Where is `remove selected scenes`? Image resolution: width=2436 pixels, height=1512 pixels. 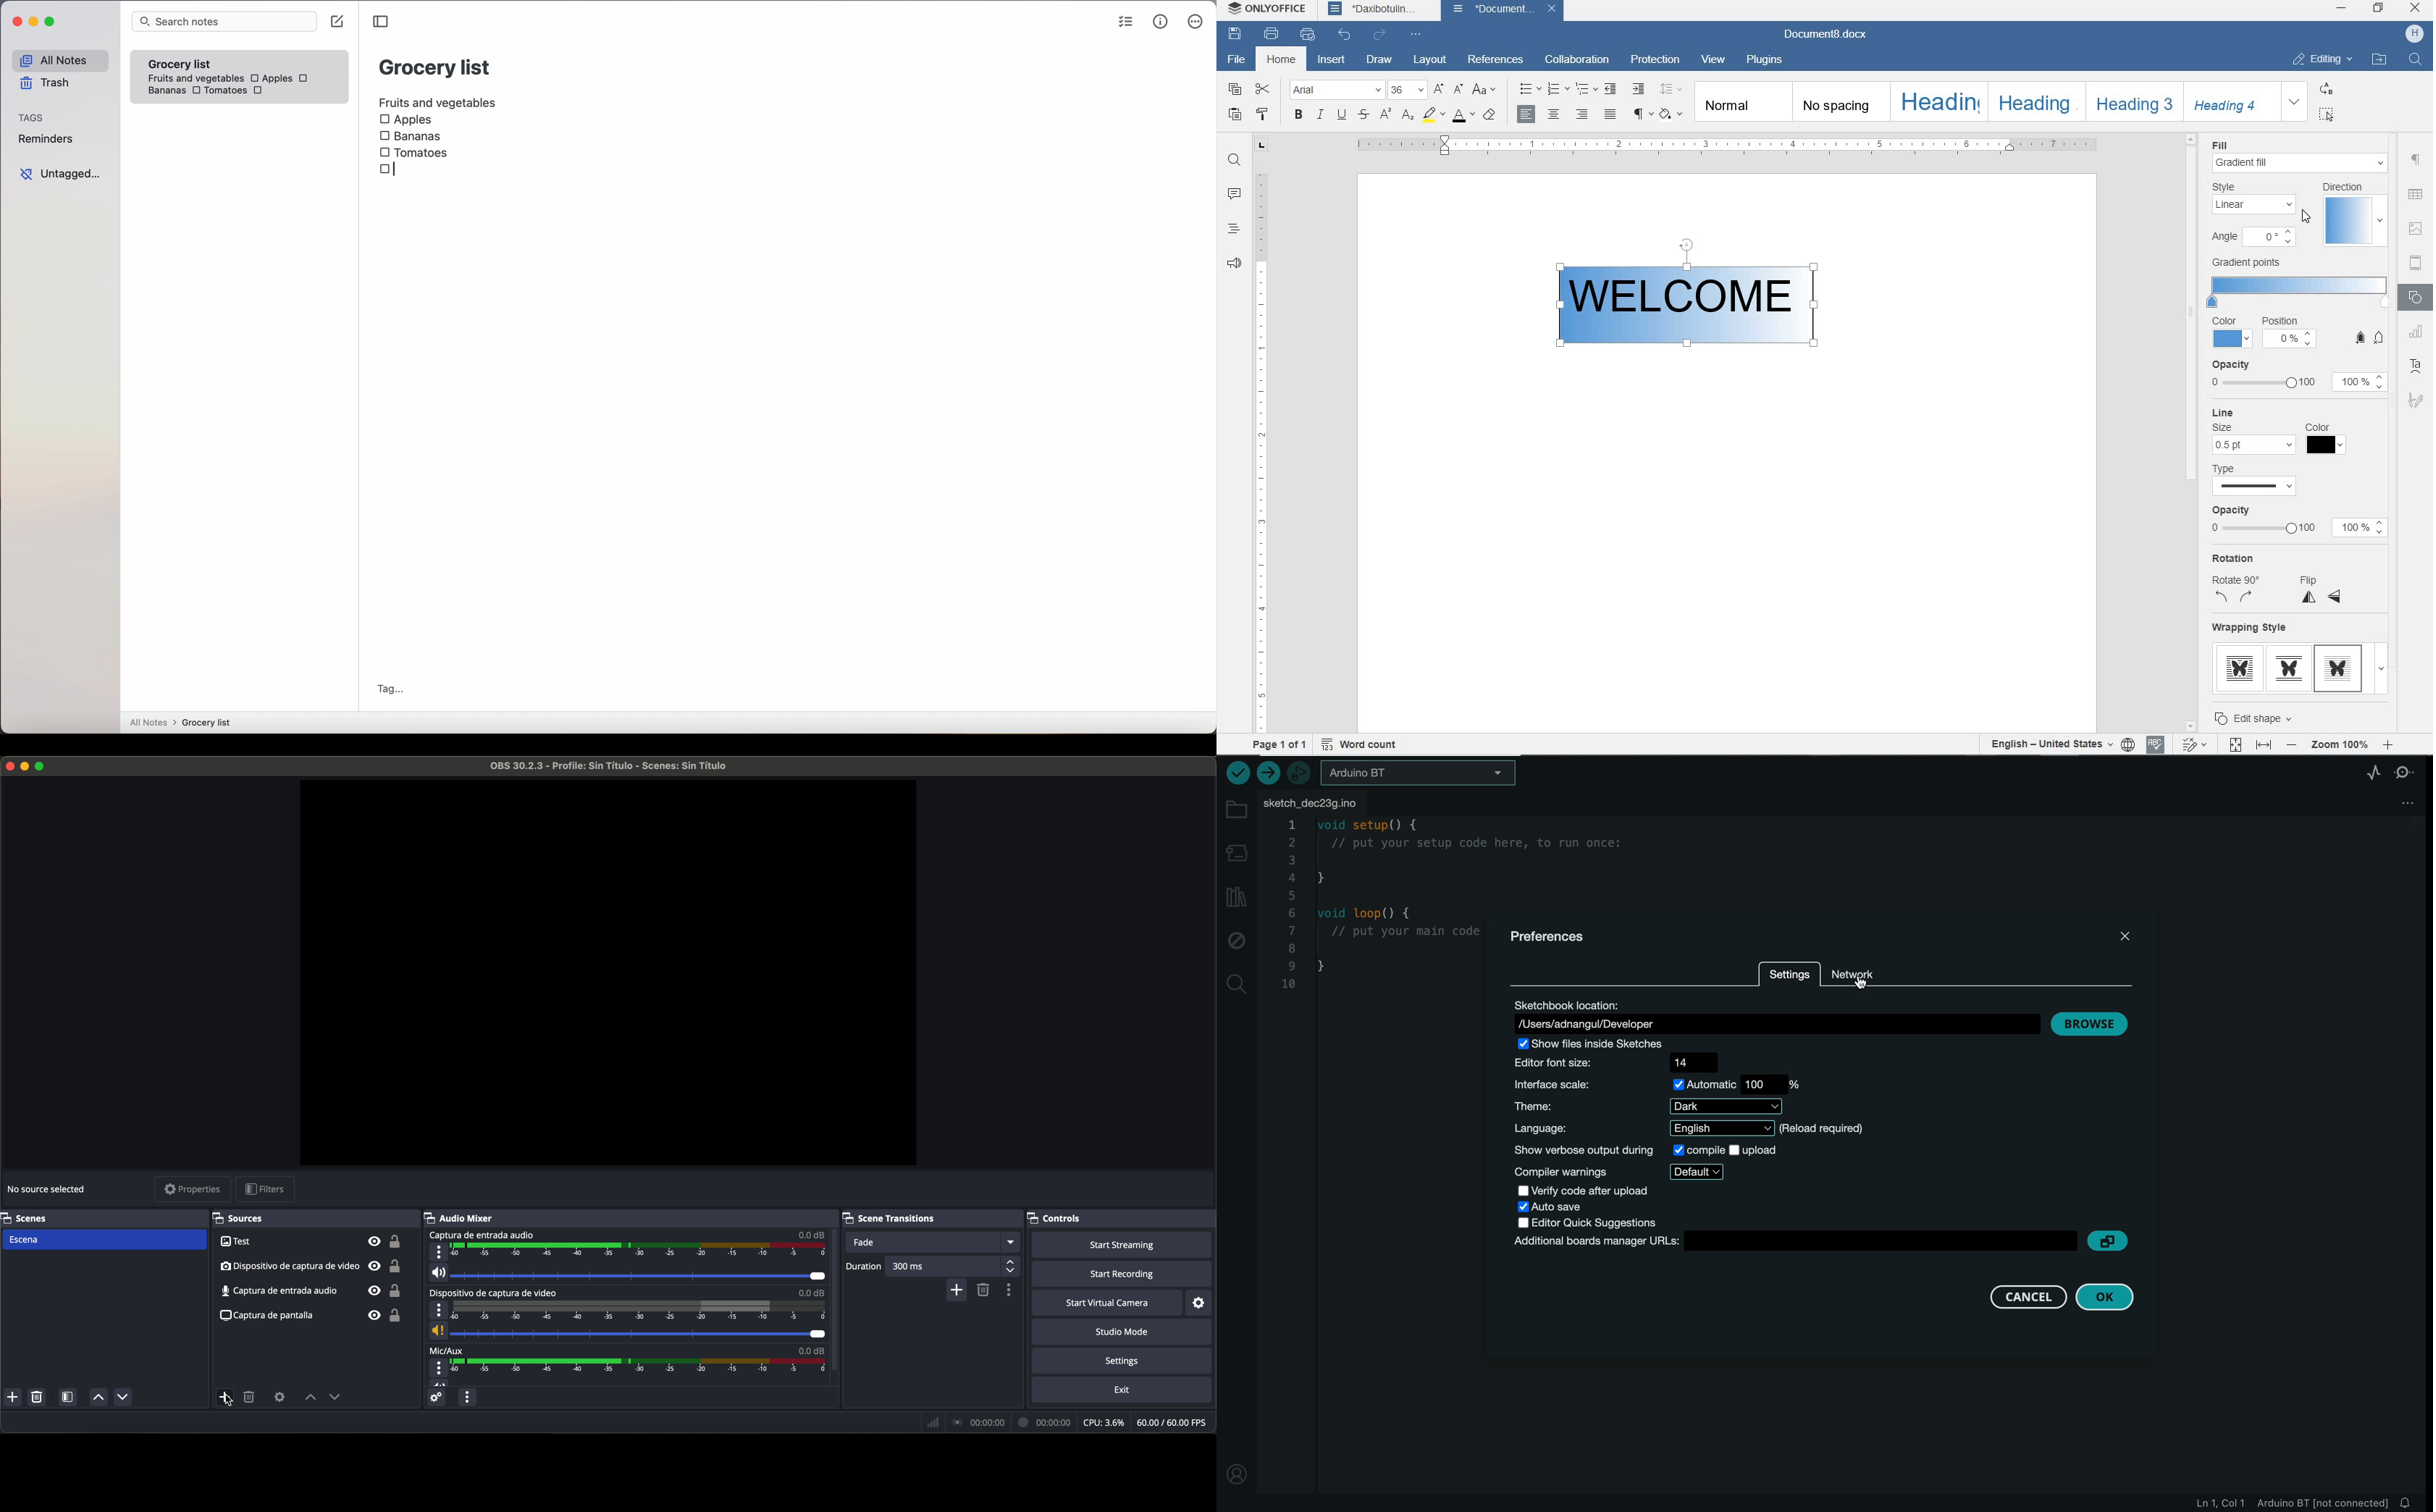
remove selected scenes is located at coordinates (36, 1397).